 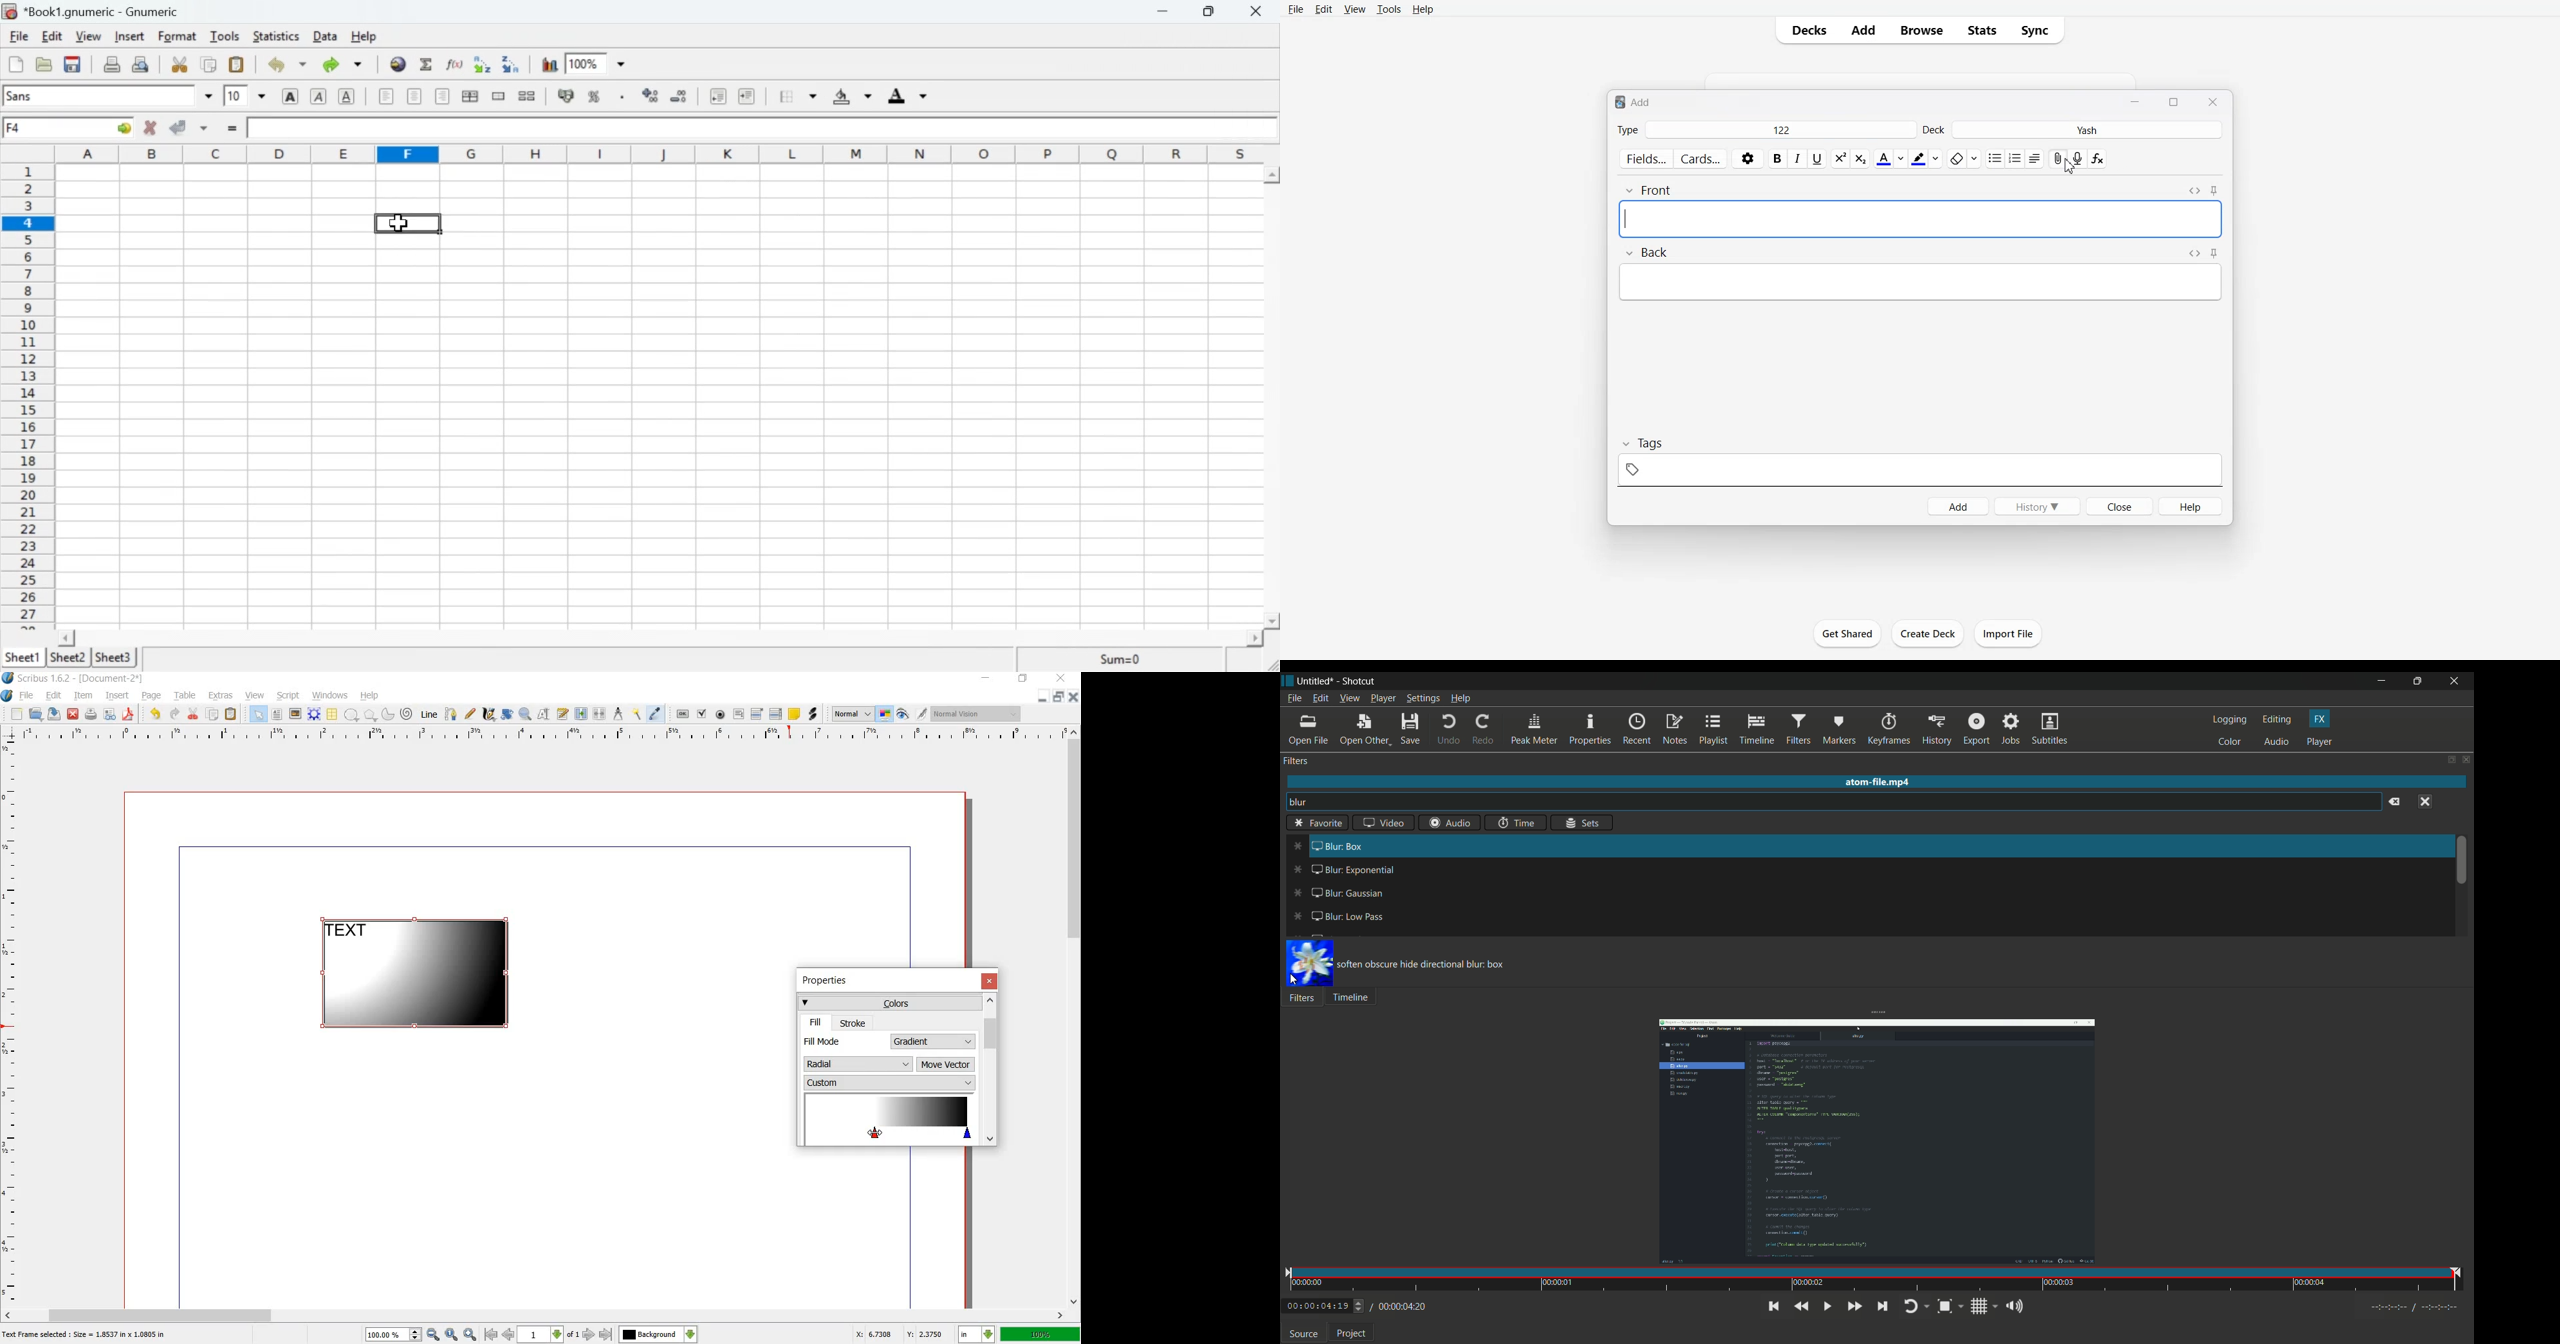 What do you see at coordinates (131, 37) in the screenshot?
I see `Insert` at bounding box center [131, 37].